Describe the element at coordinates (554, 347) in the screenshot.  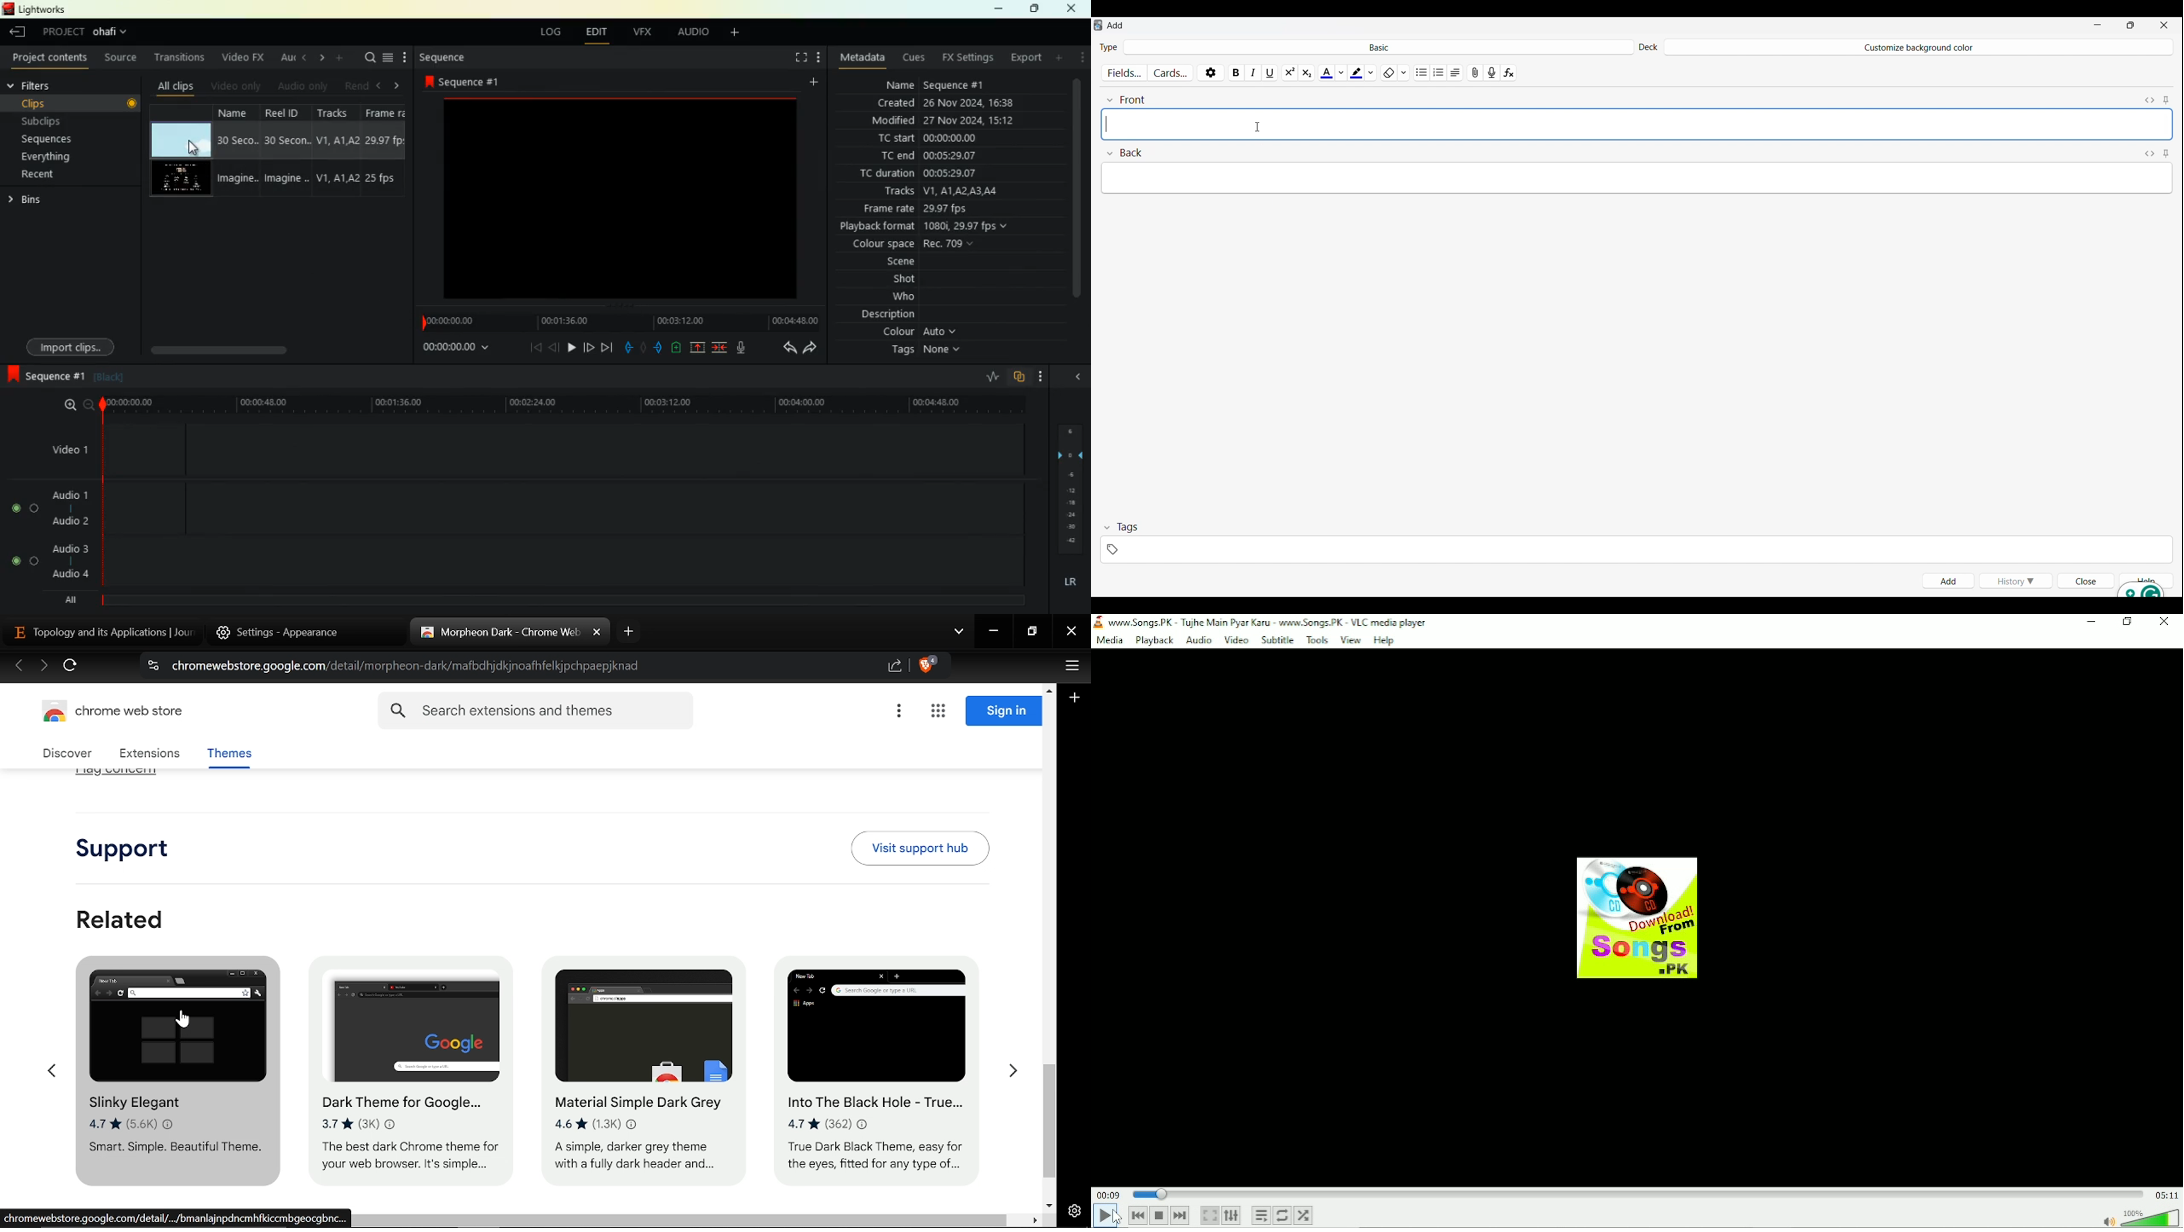
I see `back` at that location.